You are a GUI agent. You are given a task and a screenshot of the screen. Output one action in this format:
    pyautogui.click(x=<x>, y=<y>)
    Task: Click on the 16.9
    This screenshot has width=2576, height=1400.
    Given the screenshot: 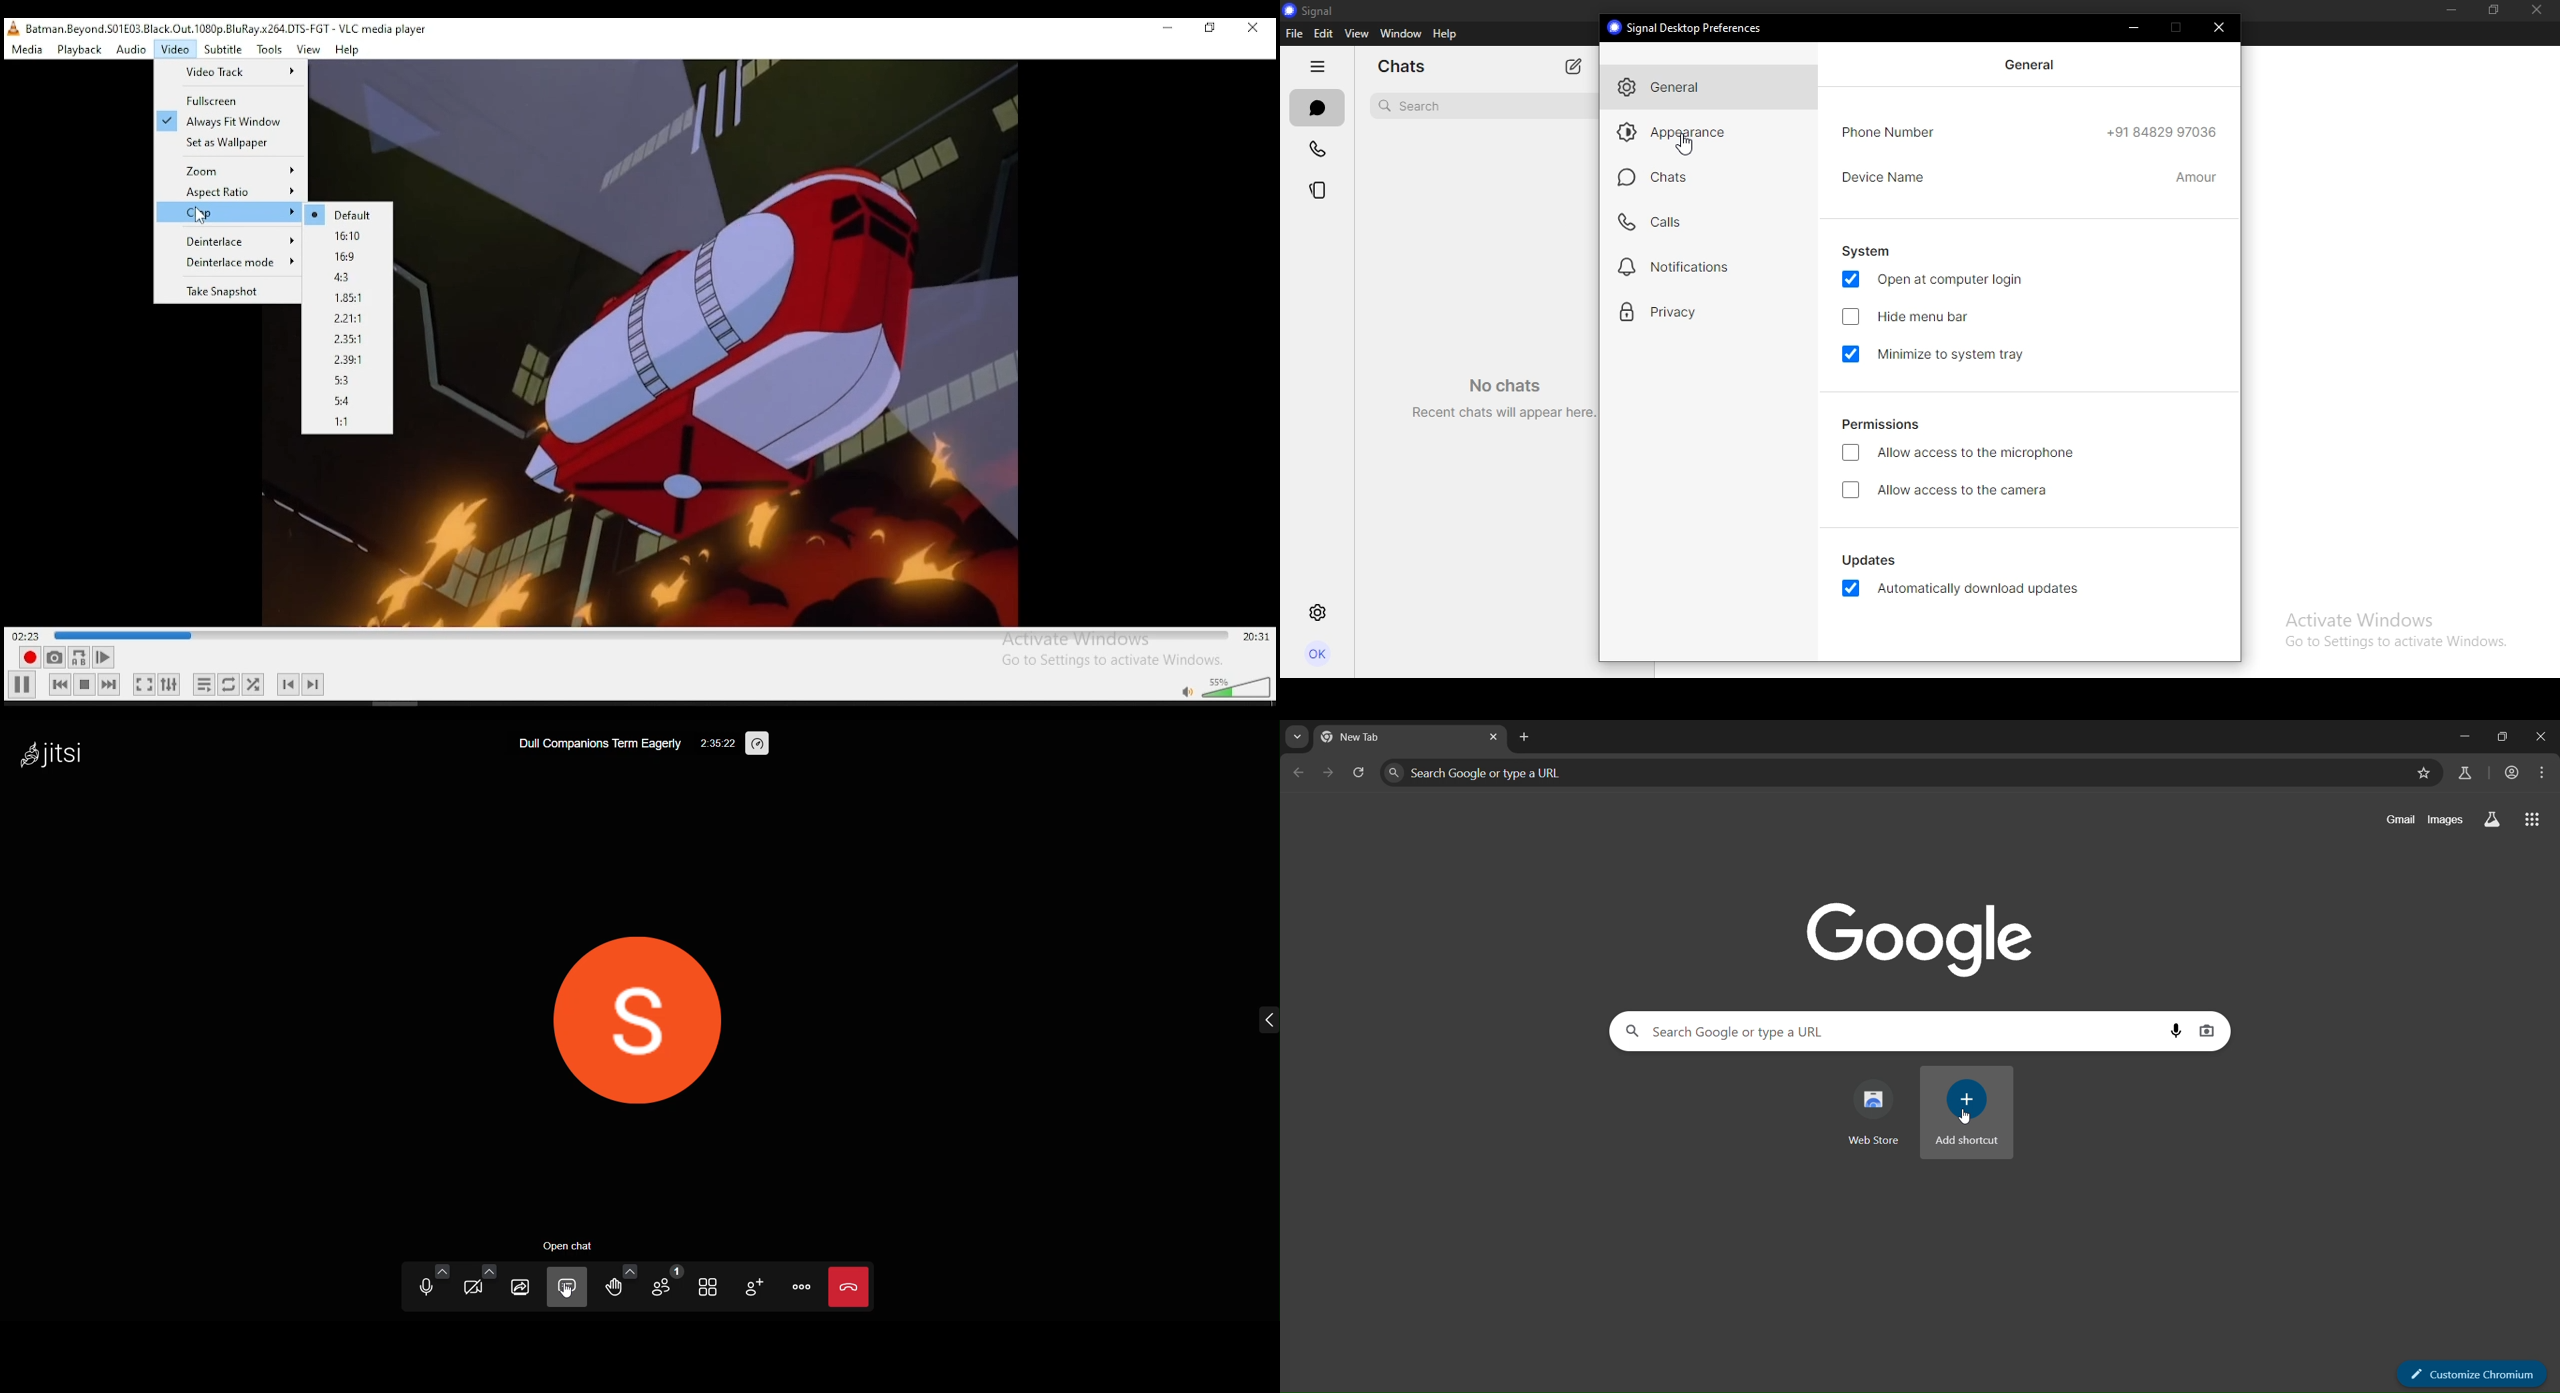 What is the action you would take?
    pyautogui.click(x=346, y=257)
    